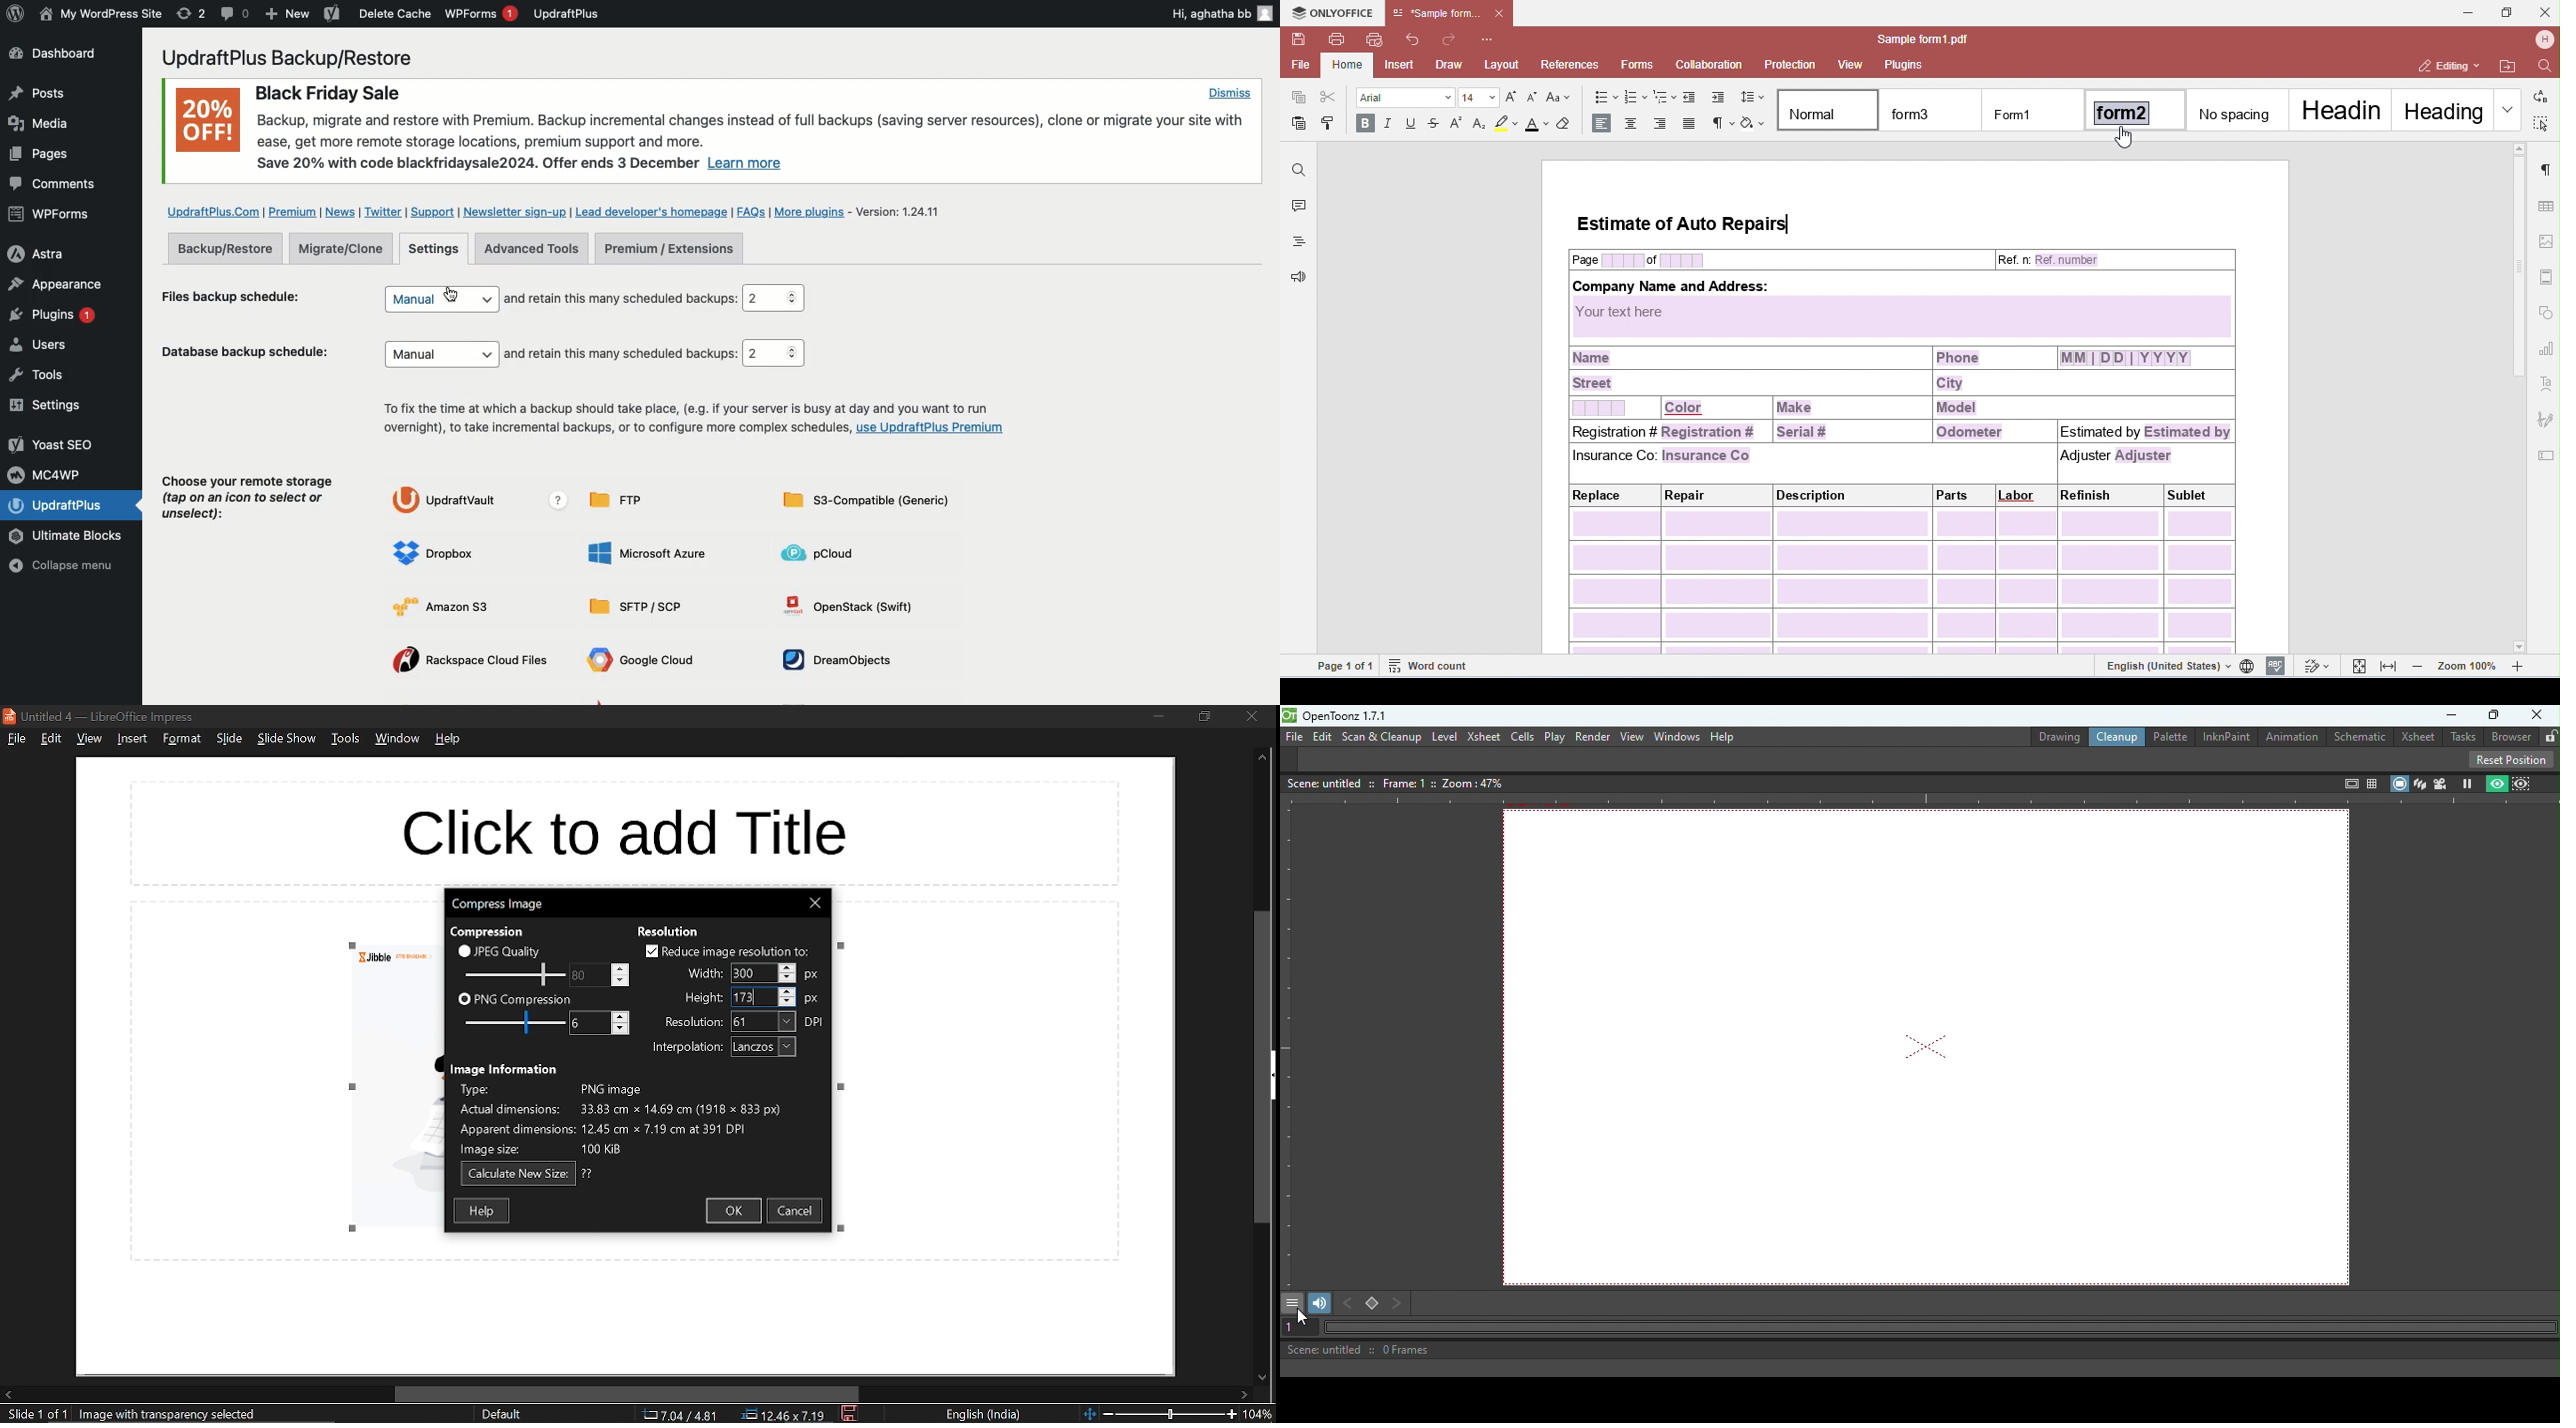 The width and height of the screenshot is (2576, 1428). Describe the element at coordinates (236, 13) in the screenshot. I see `Comment 0` at that location.